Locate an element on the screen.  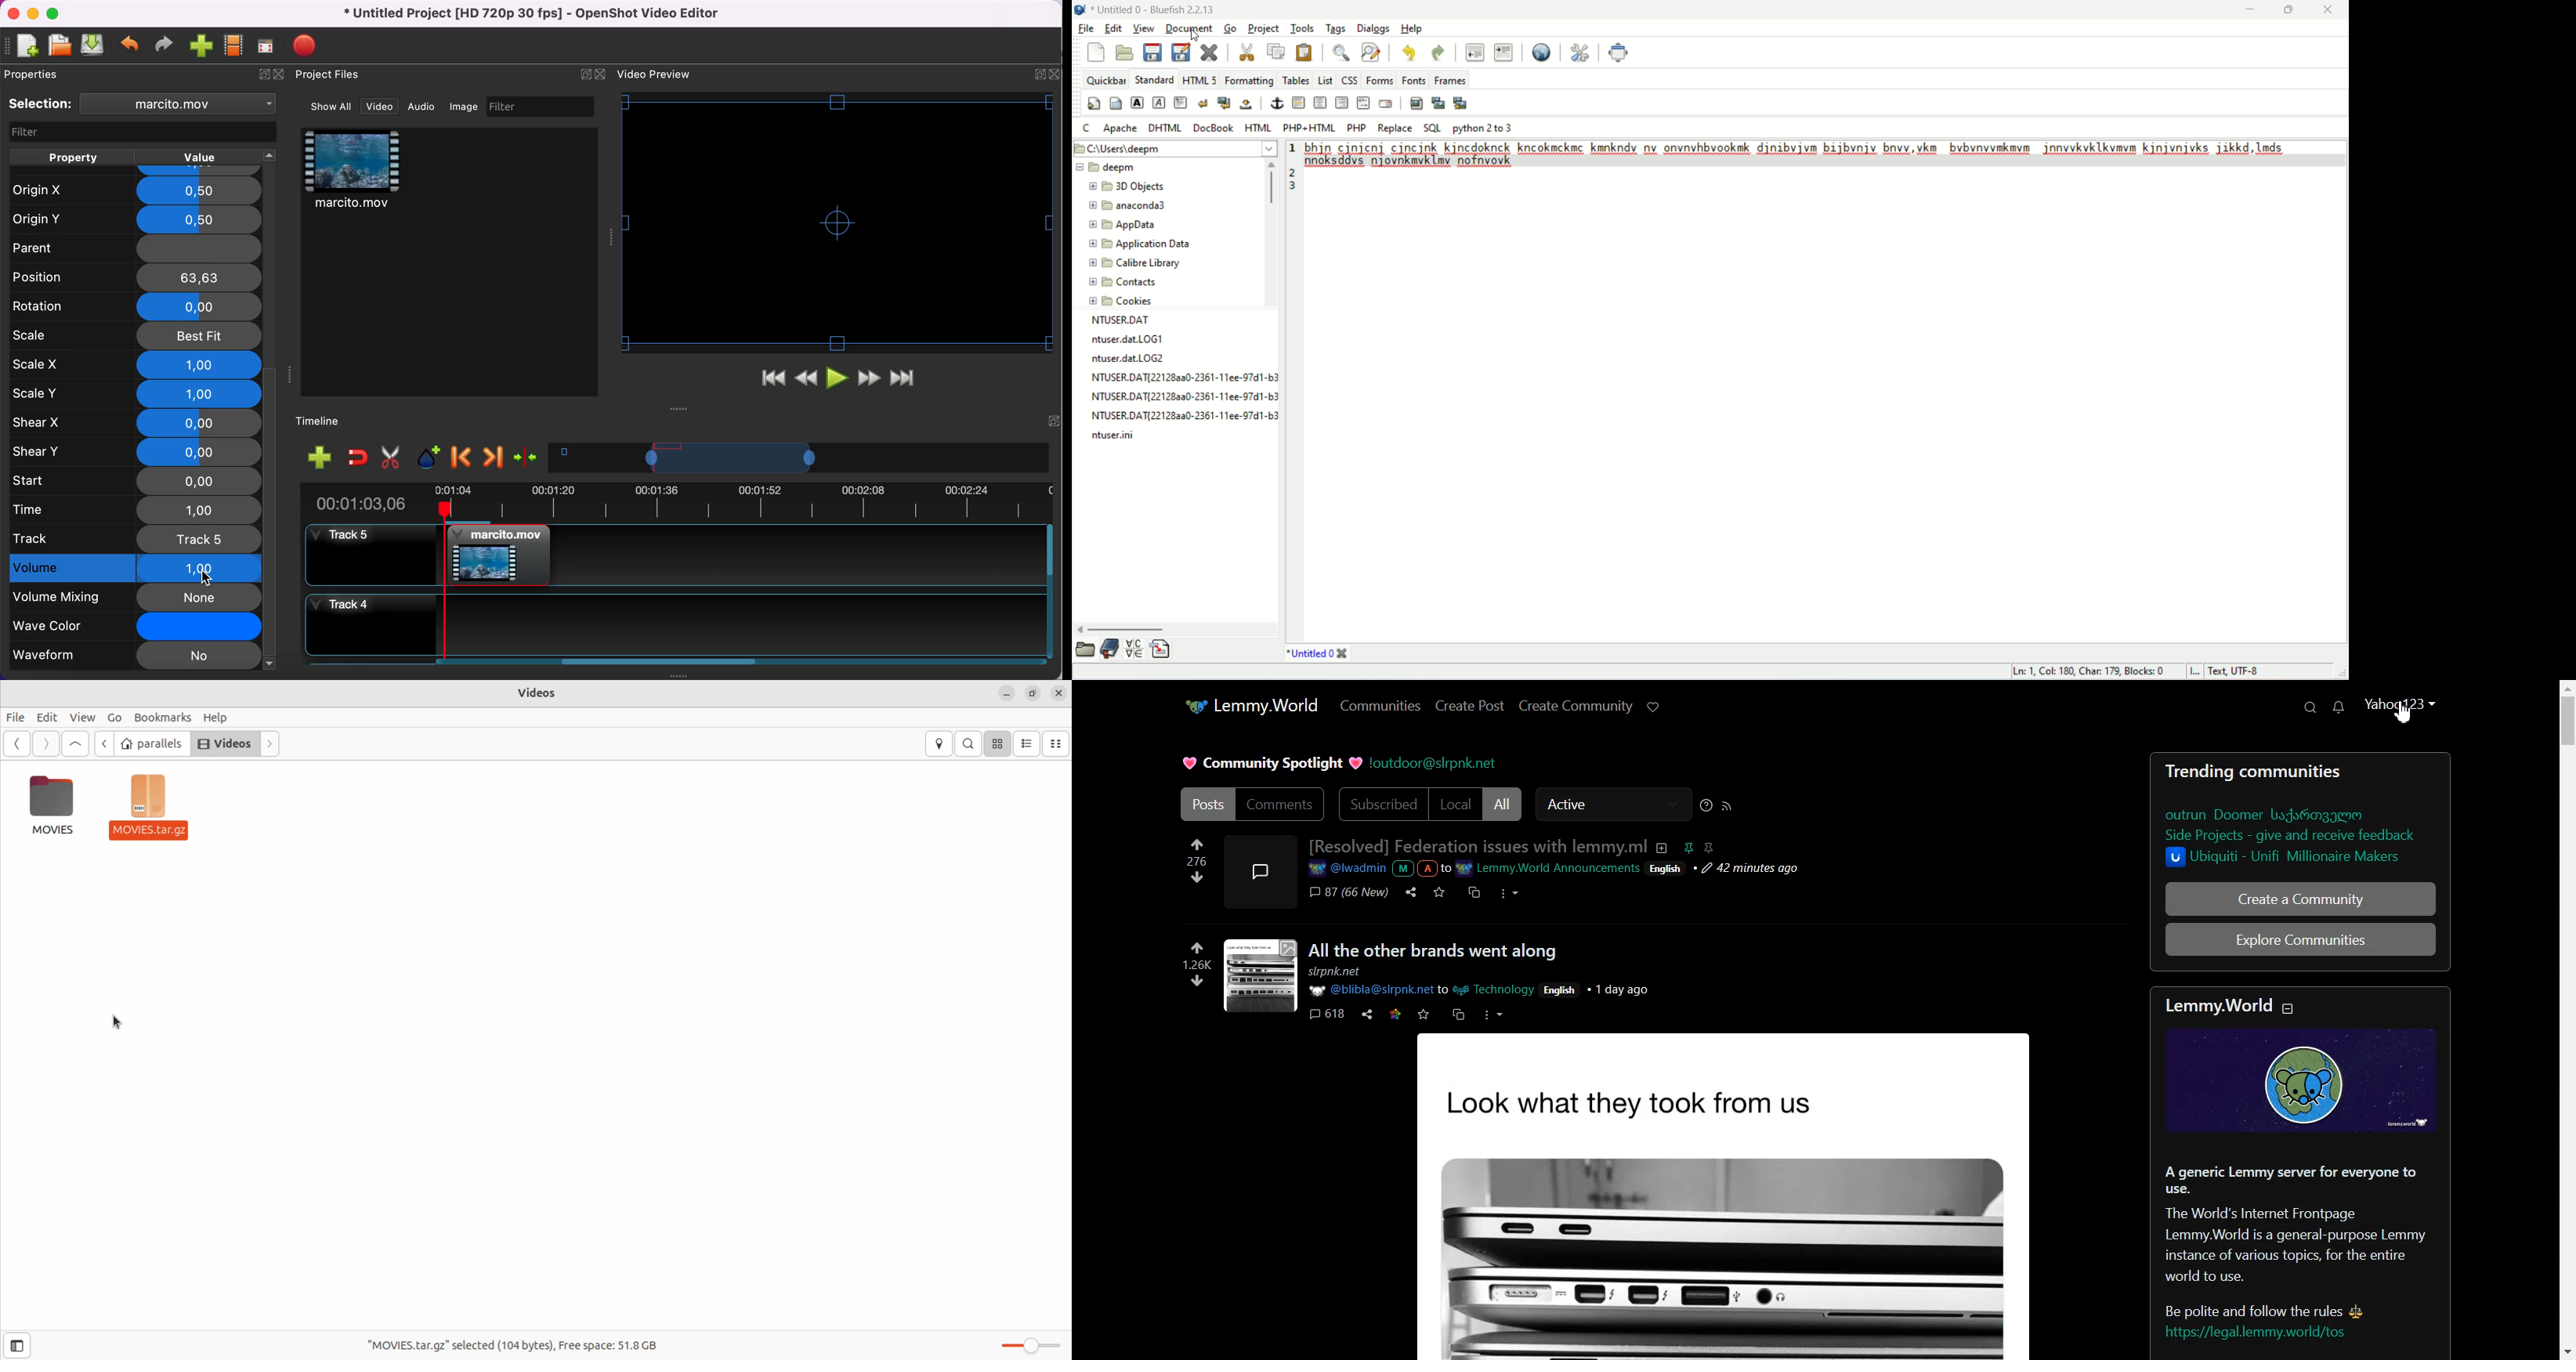
text is located at coordinates (1820, 155).